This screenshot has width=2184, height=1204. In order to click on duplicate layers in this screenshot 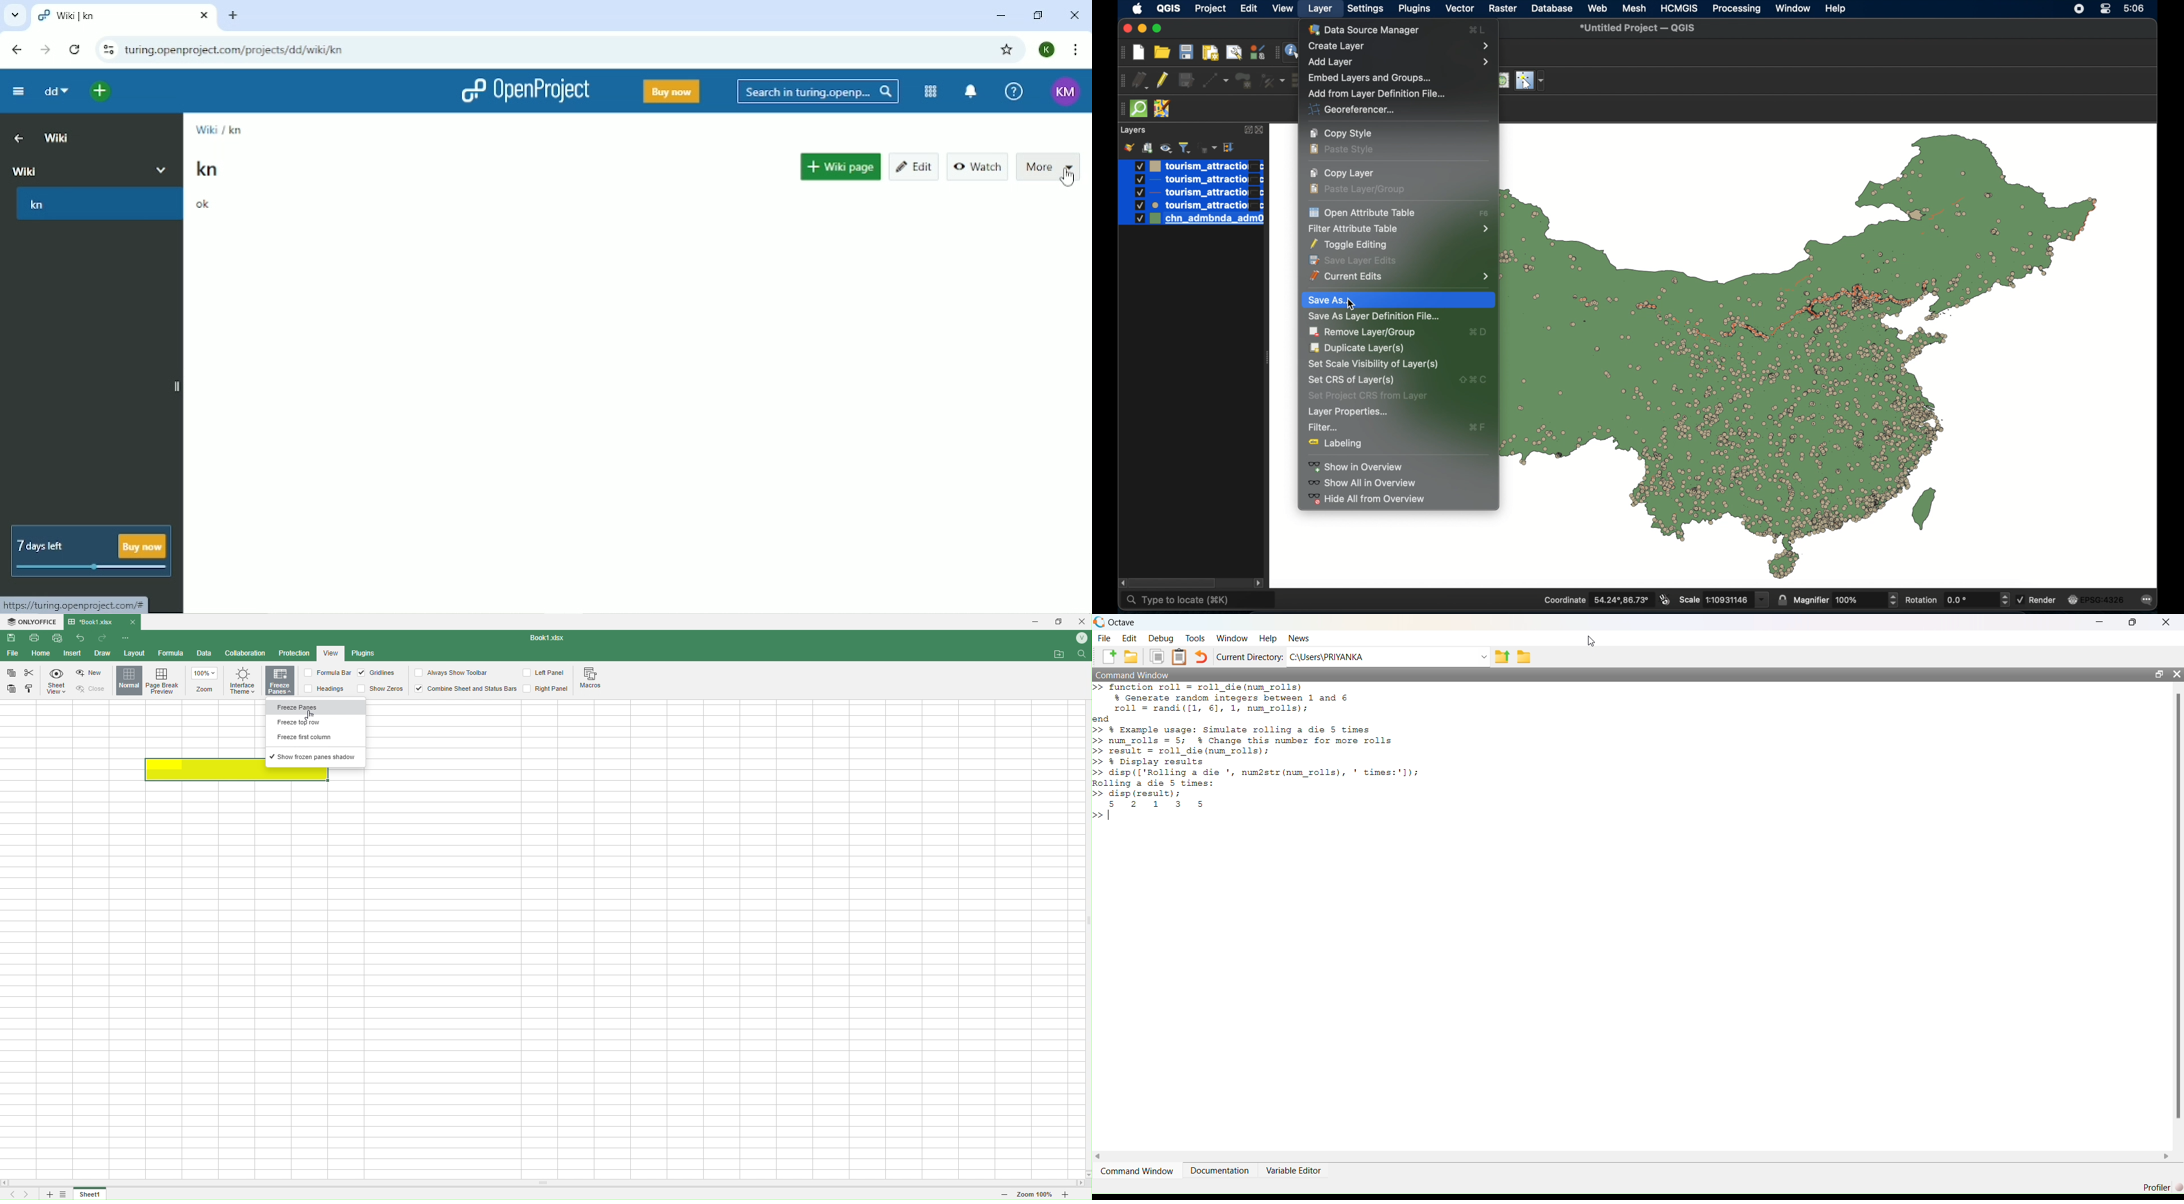, I will do `click(1358, 347)`.